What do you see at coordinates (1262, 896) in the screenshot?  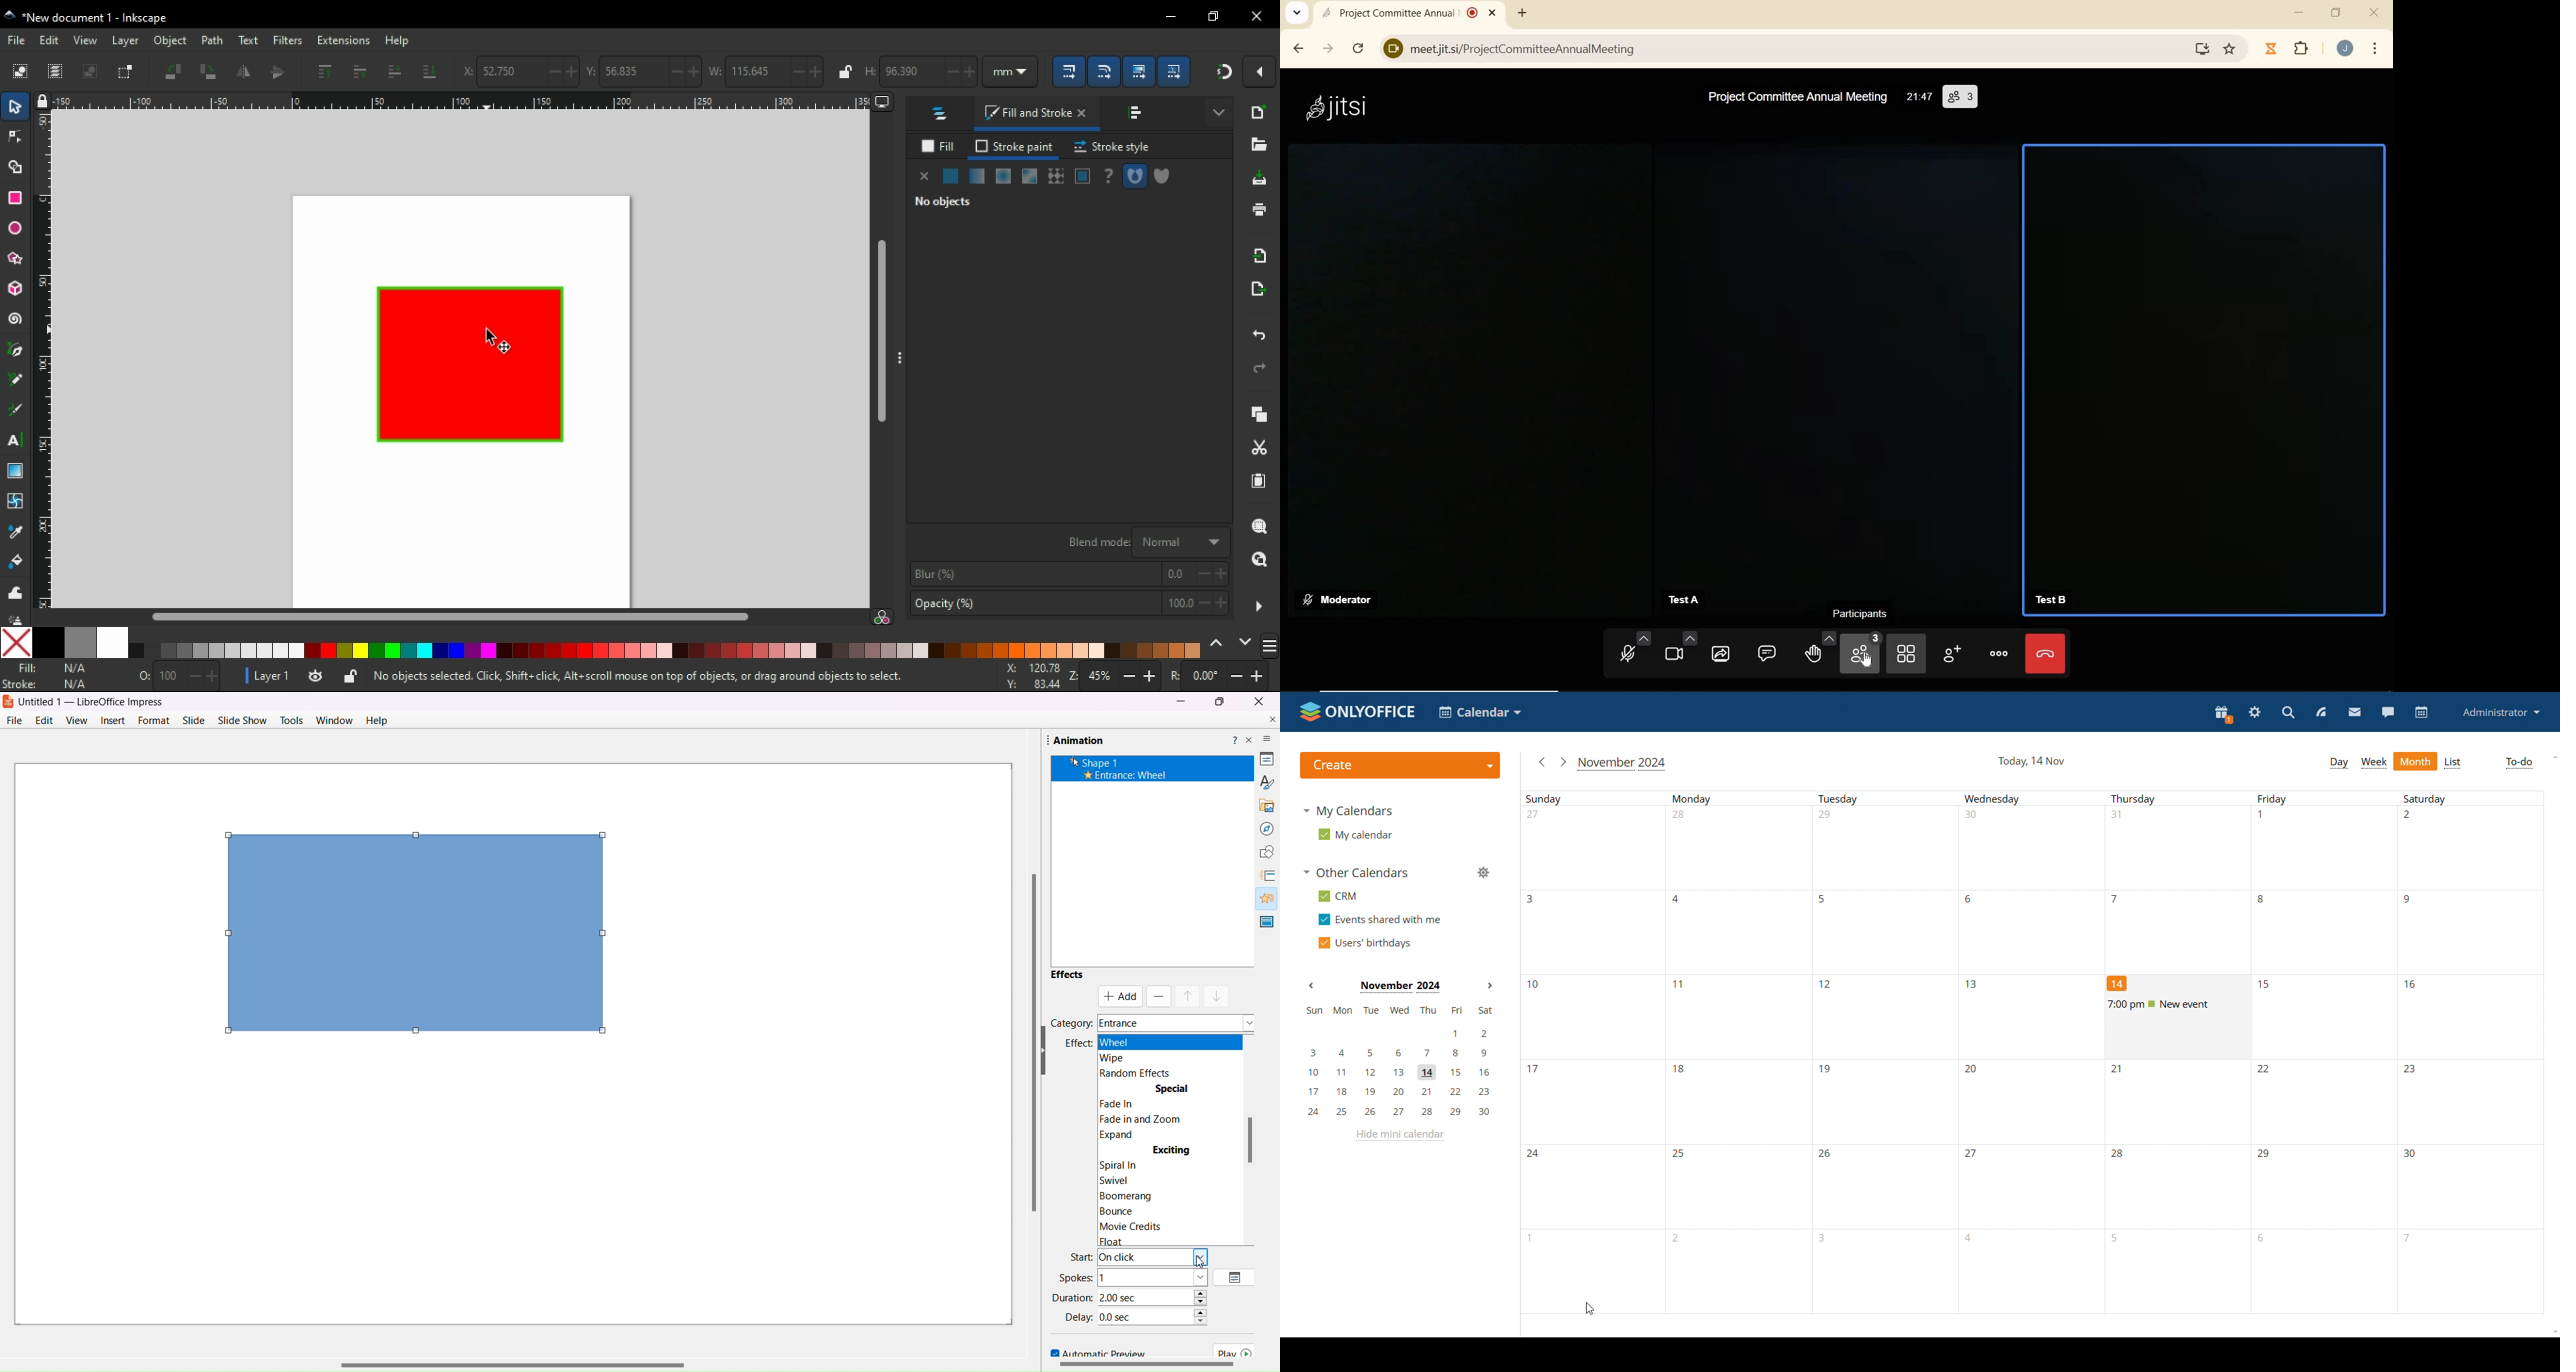 I see `Animations` at bounding box center [1262, 896].